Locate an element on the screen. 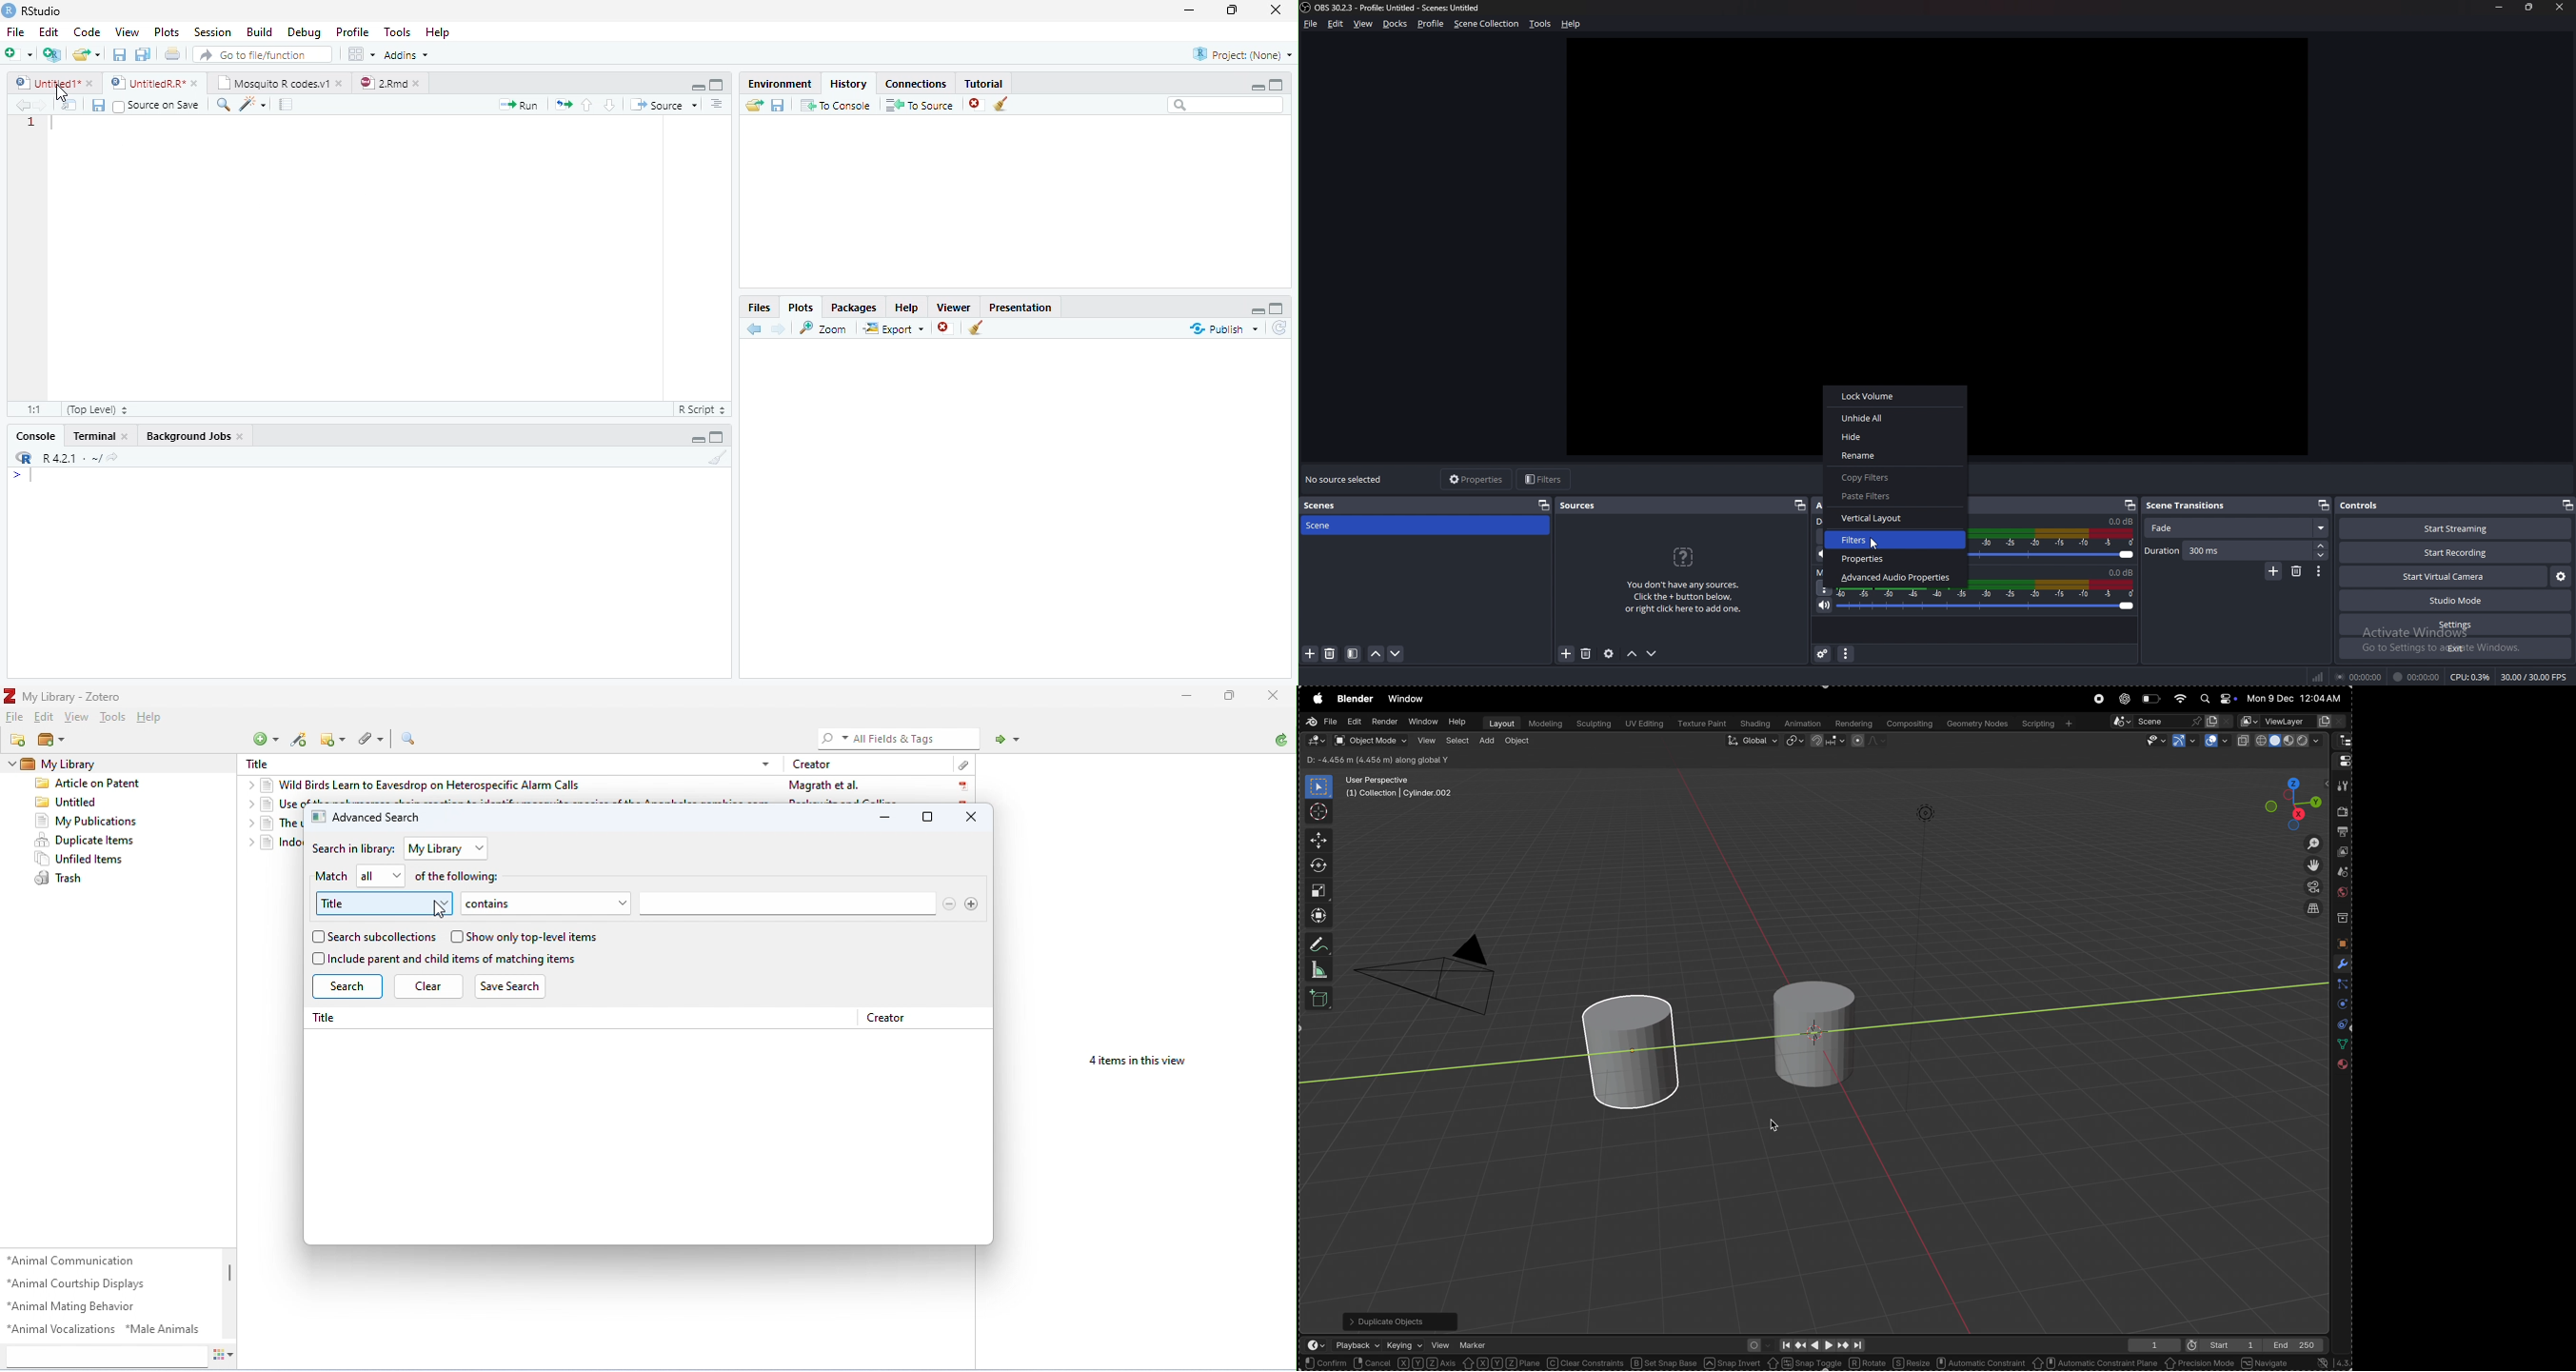  Create project is located at coordinates (51, 54).